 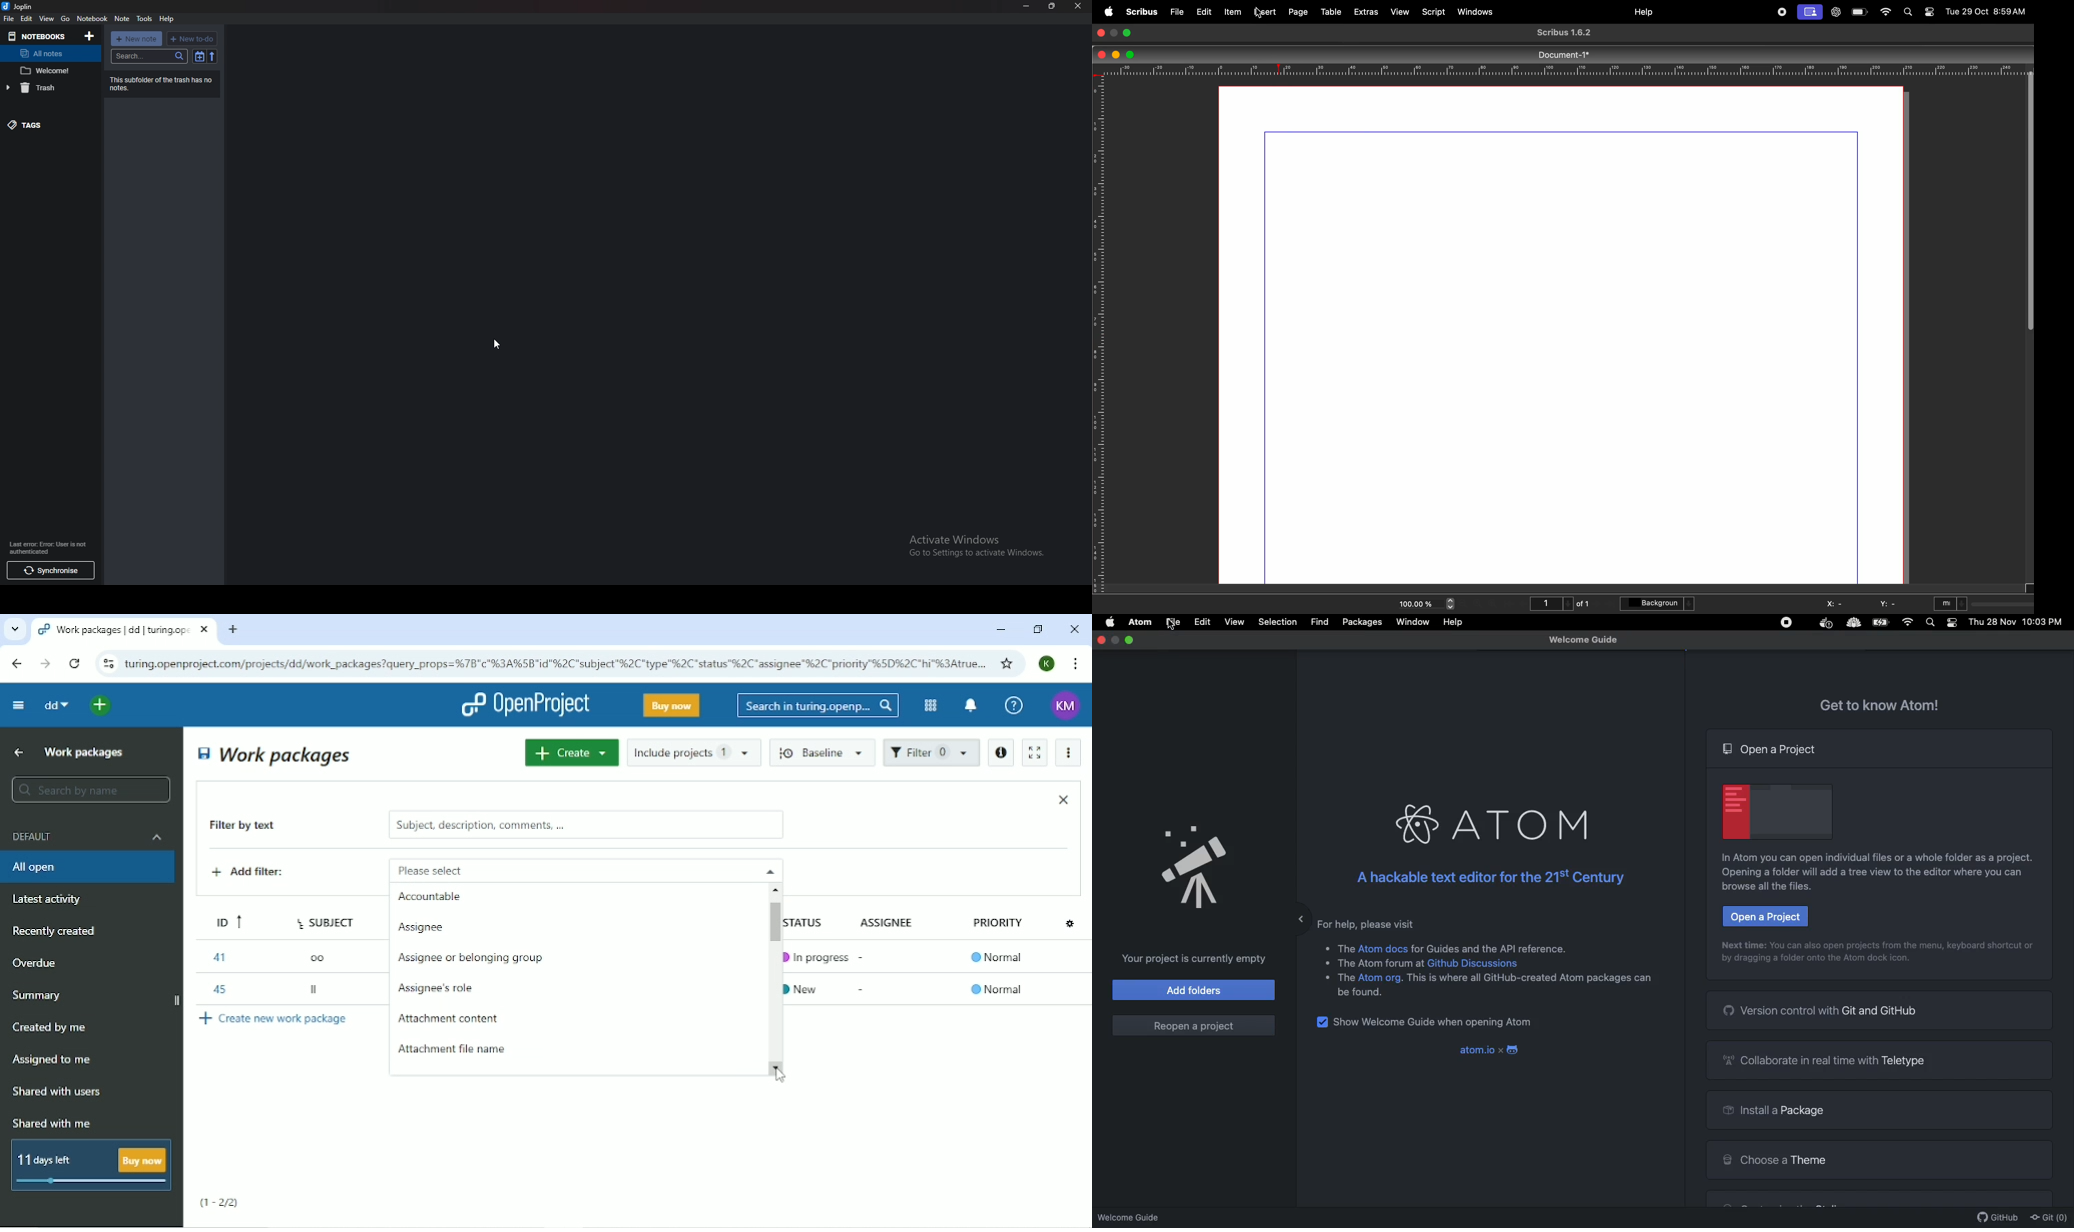 I want to click on windows, so click(x=1477, y=11).